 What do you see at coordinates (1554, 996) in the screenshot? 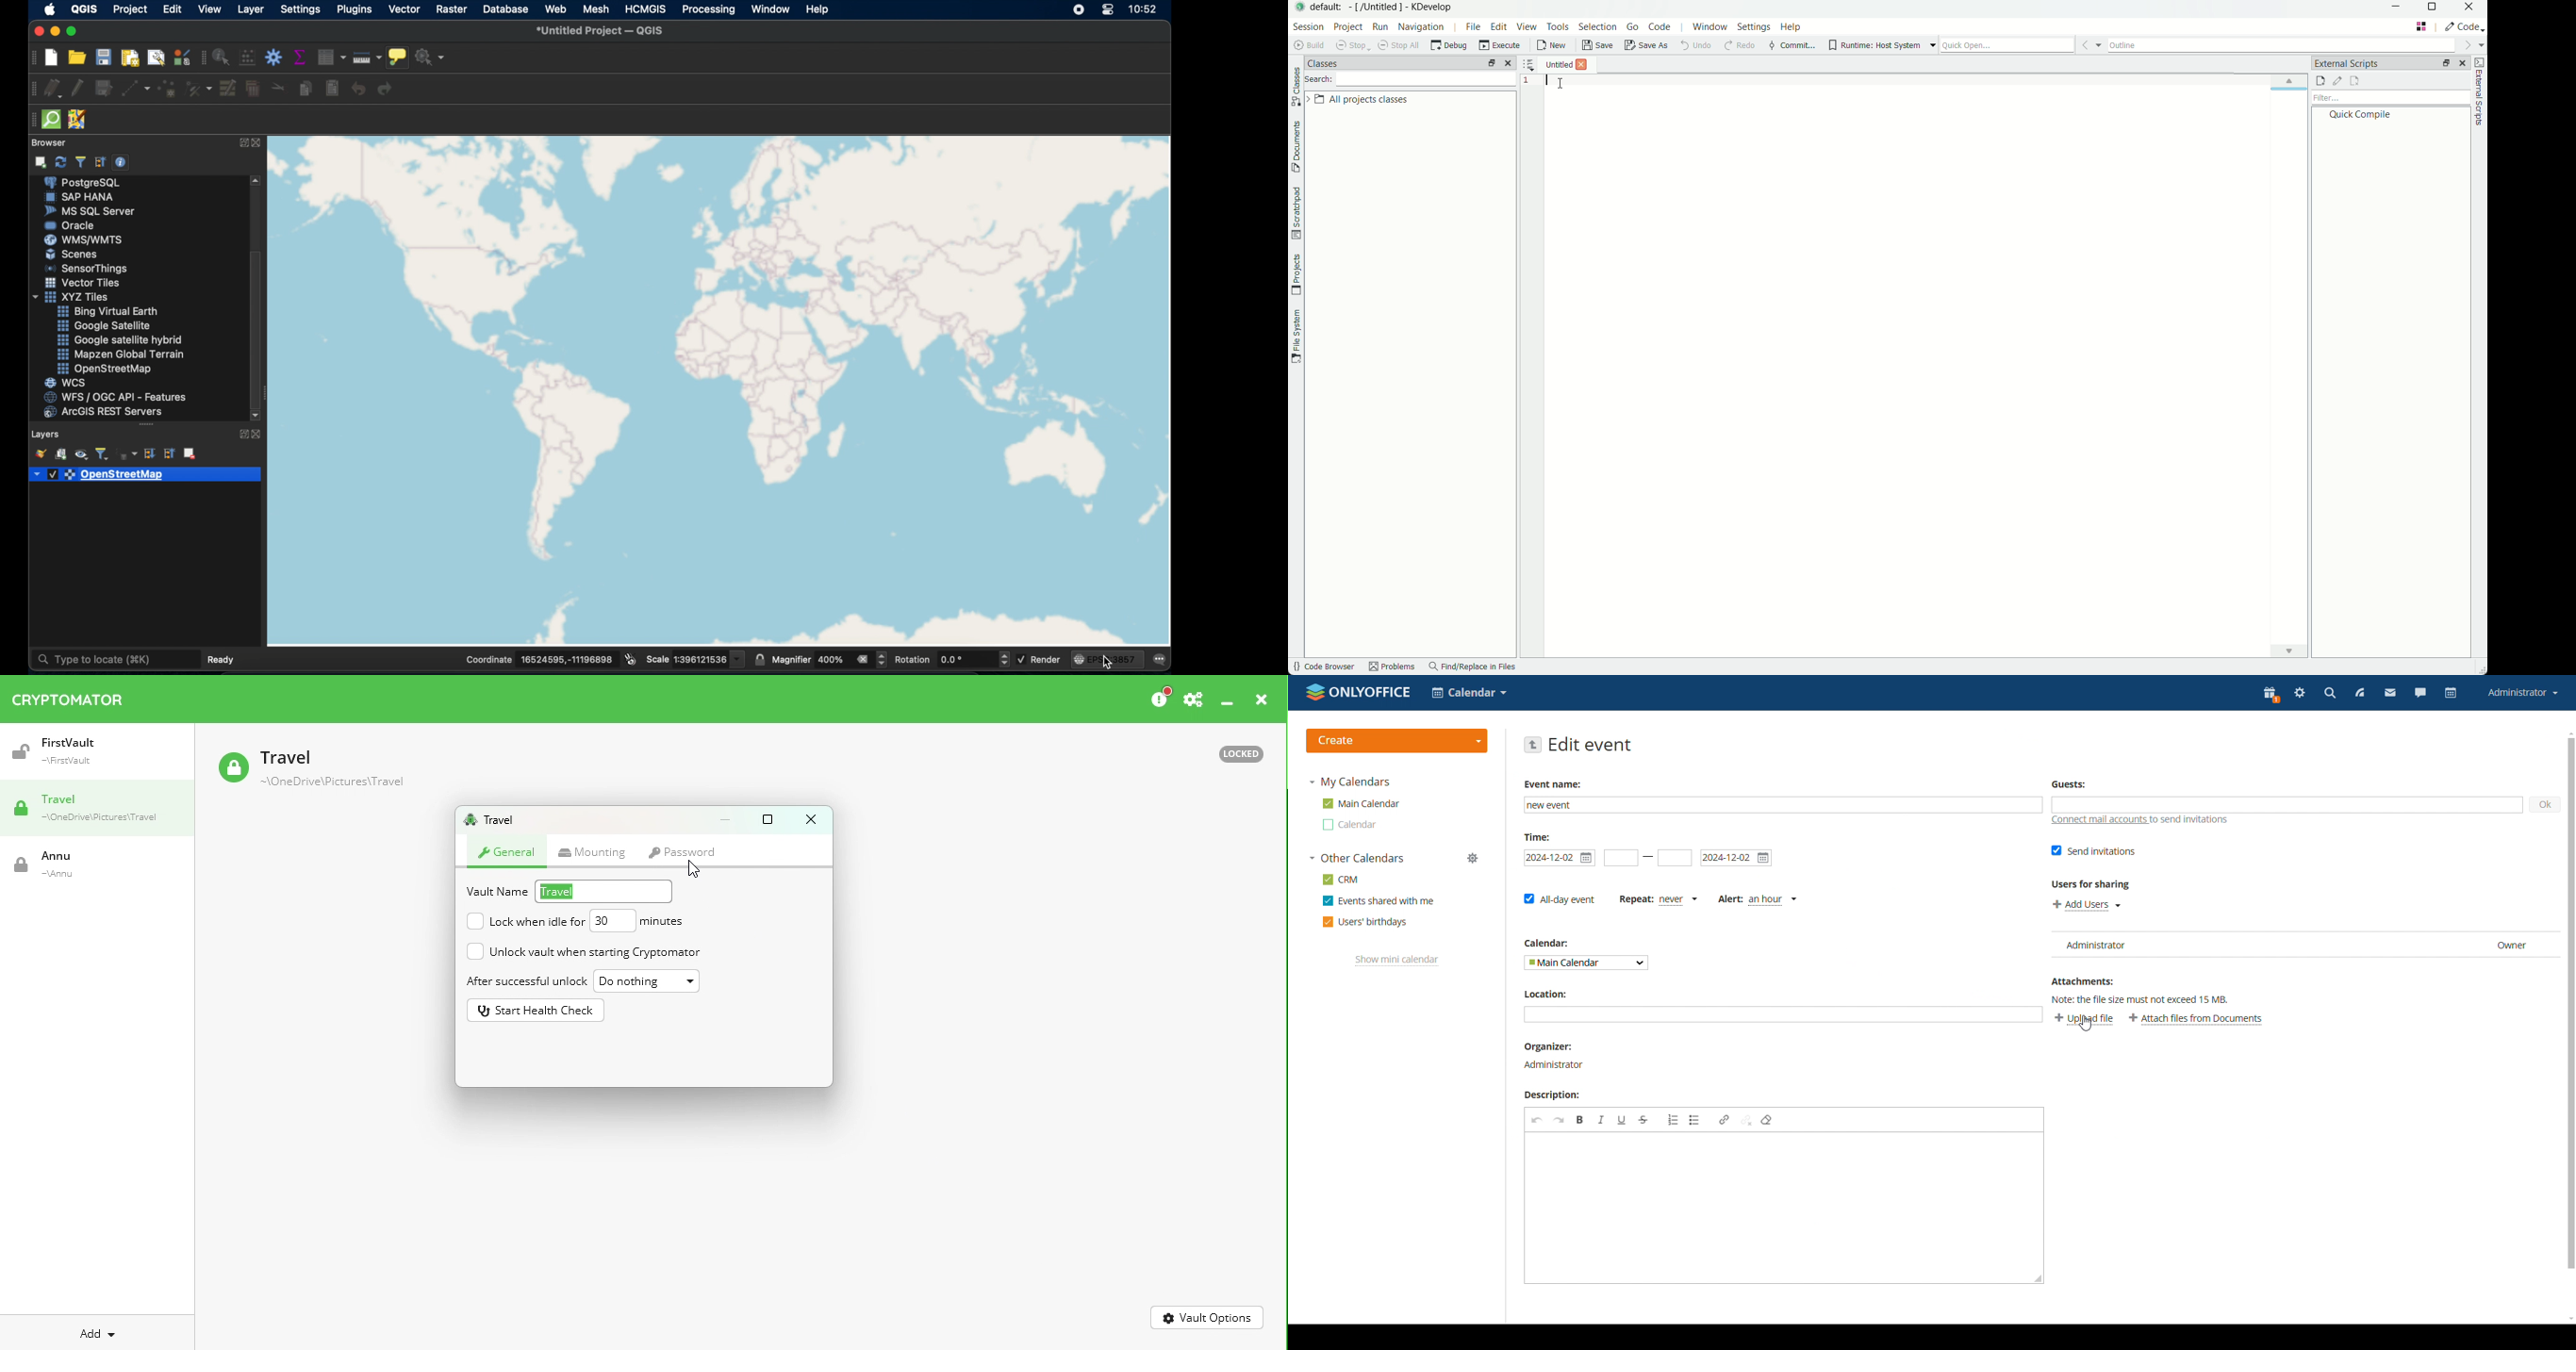
I see `locations` at bounding box center [1554, 996].